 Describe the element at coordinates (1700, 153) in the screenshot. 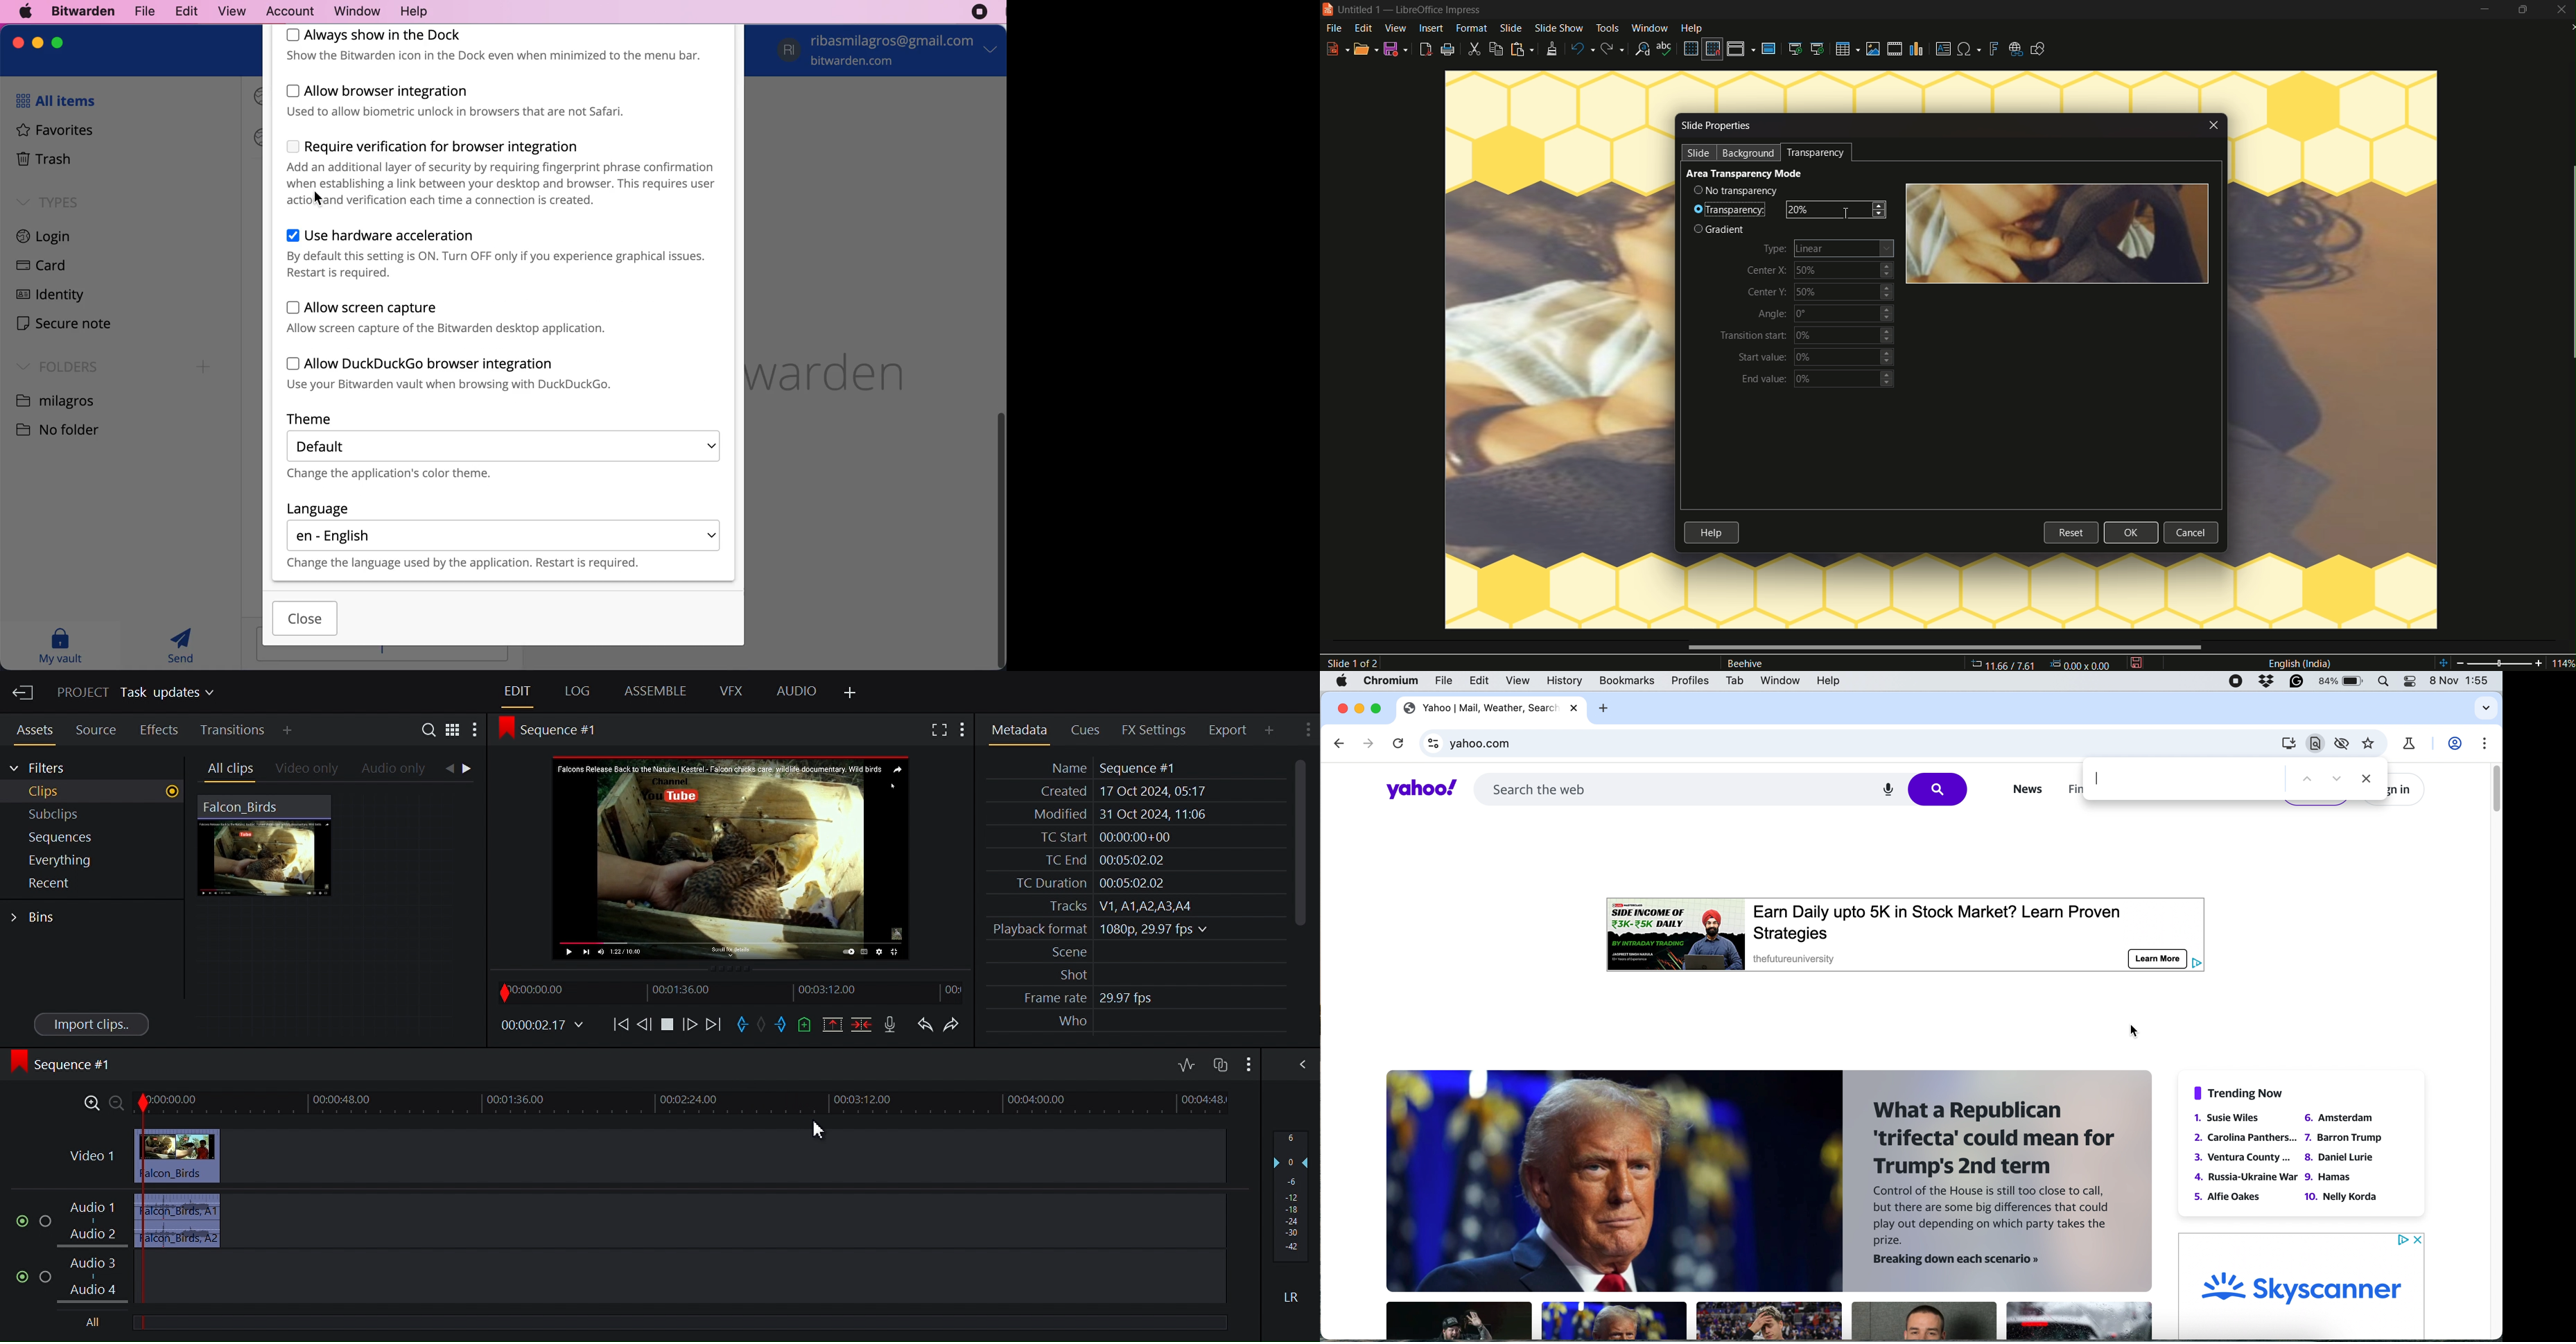

I see `slide` at that location.